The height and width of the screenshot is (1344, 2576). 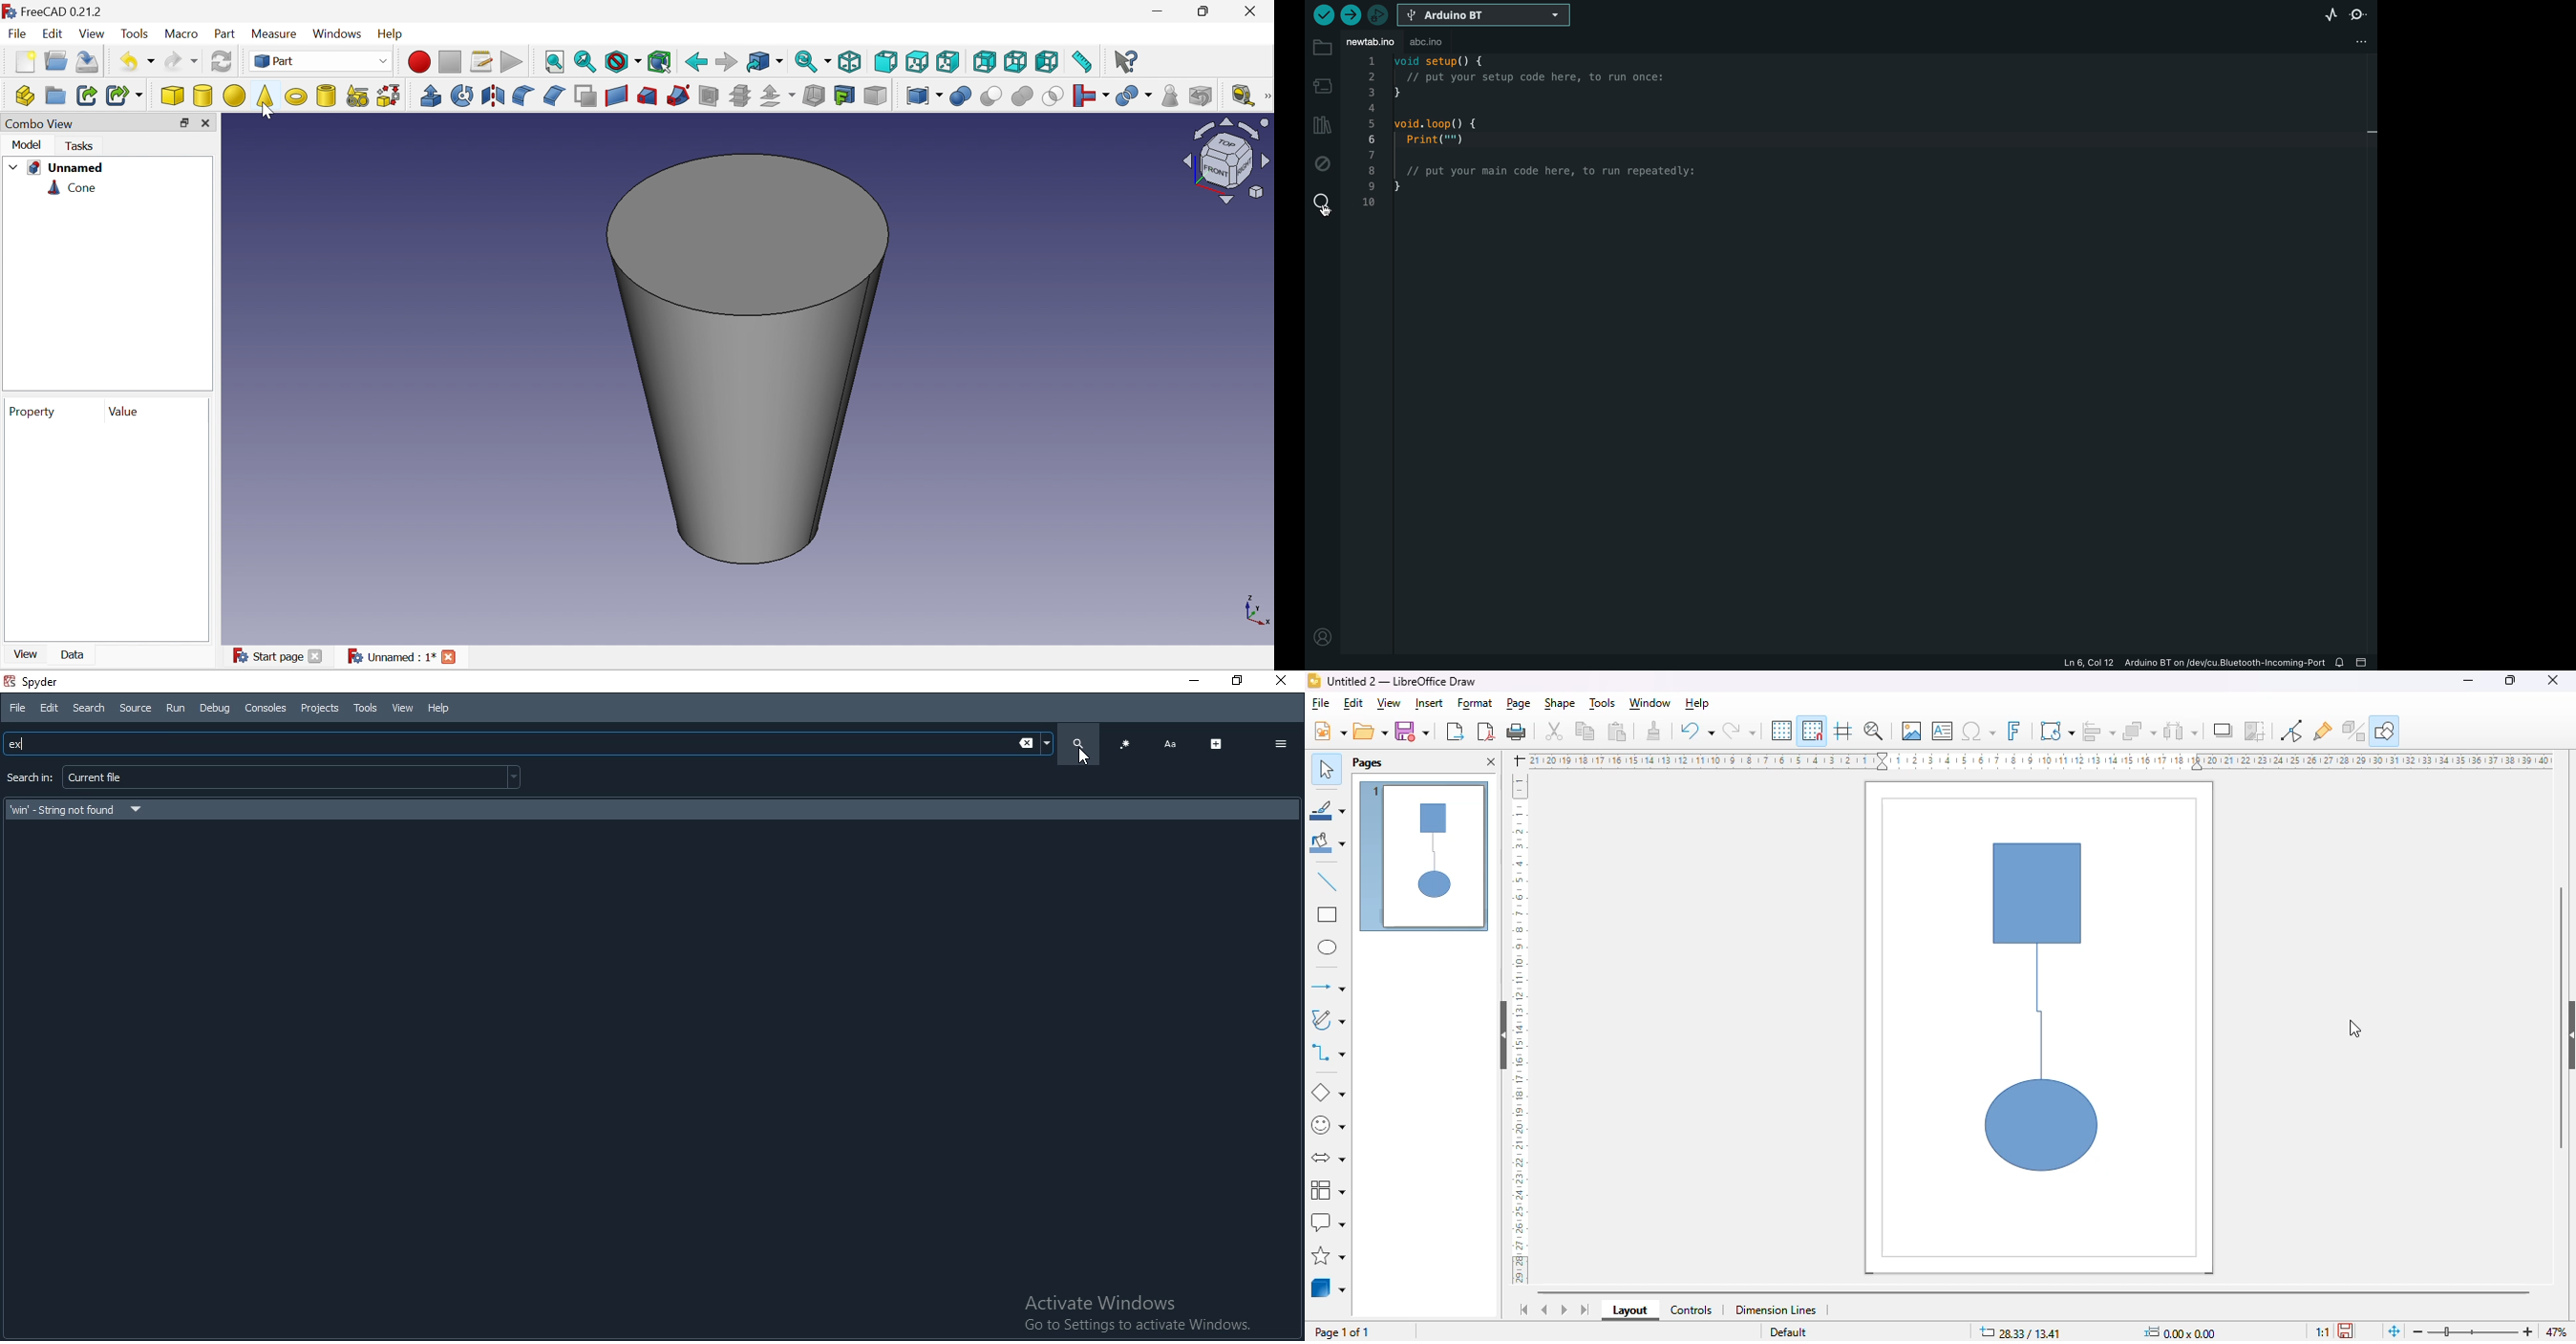 What do you see at coordinates (1554, 731) in the screenshot?
I see `cut` at bounding box center [1554, 731].